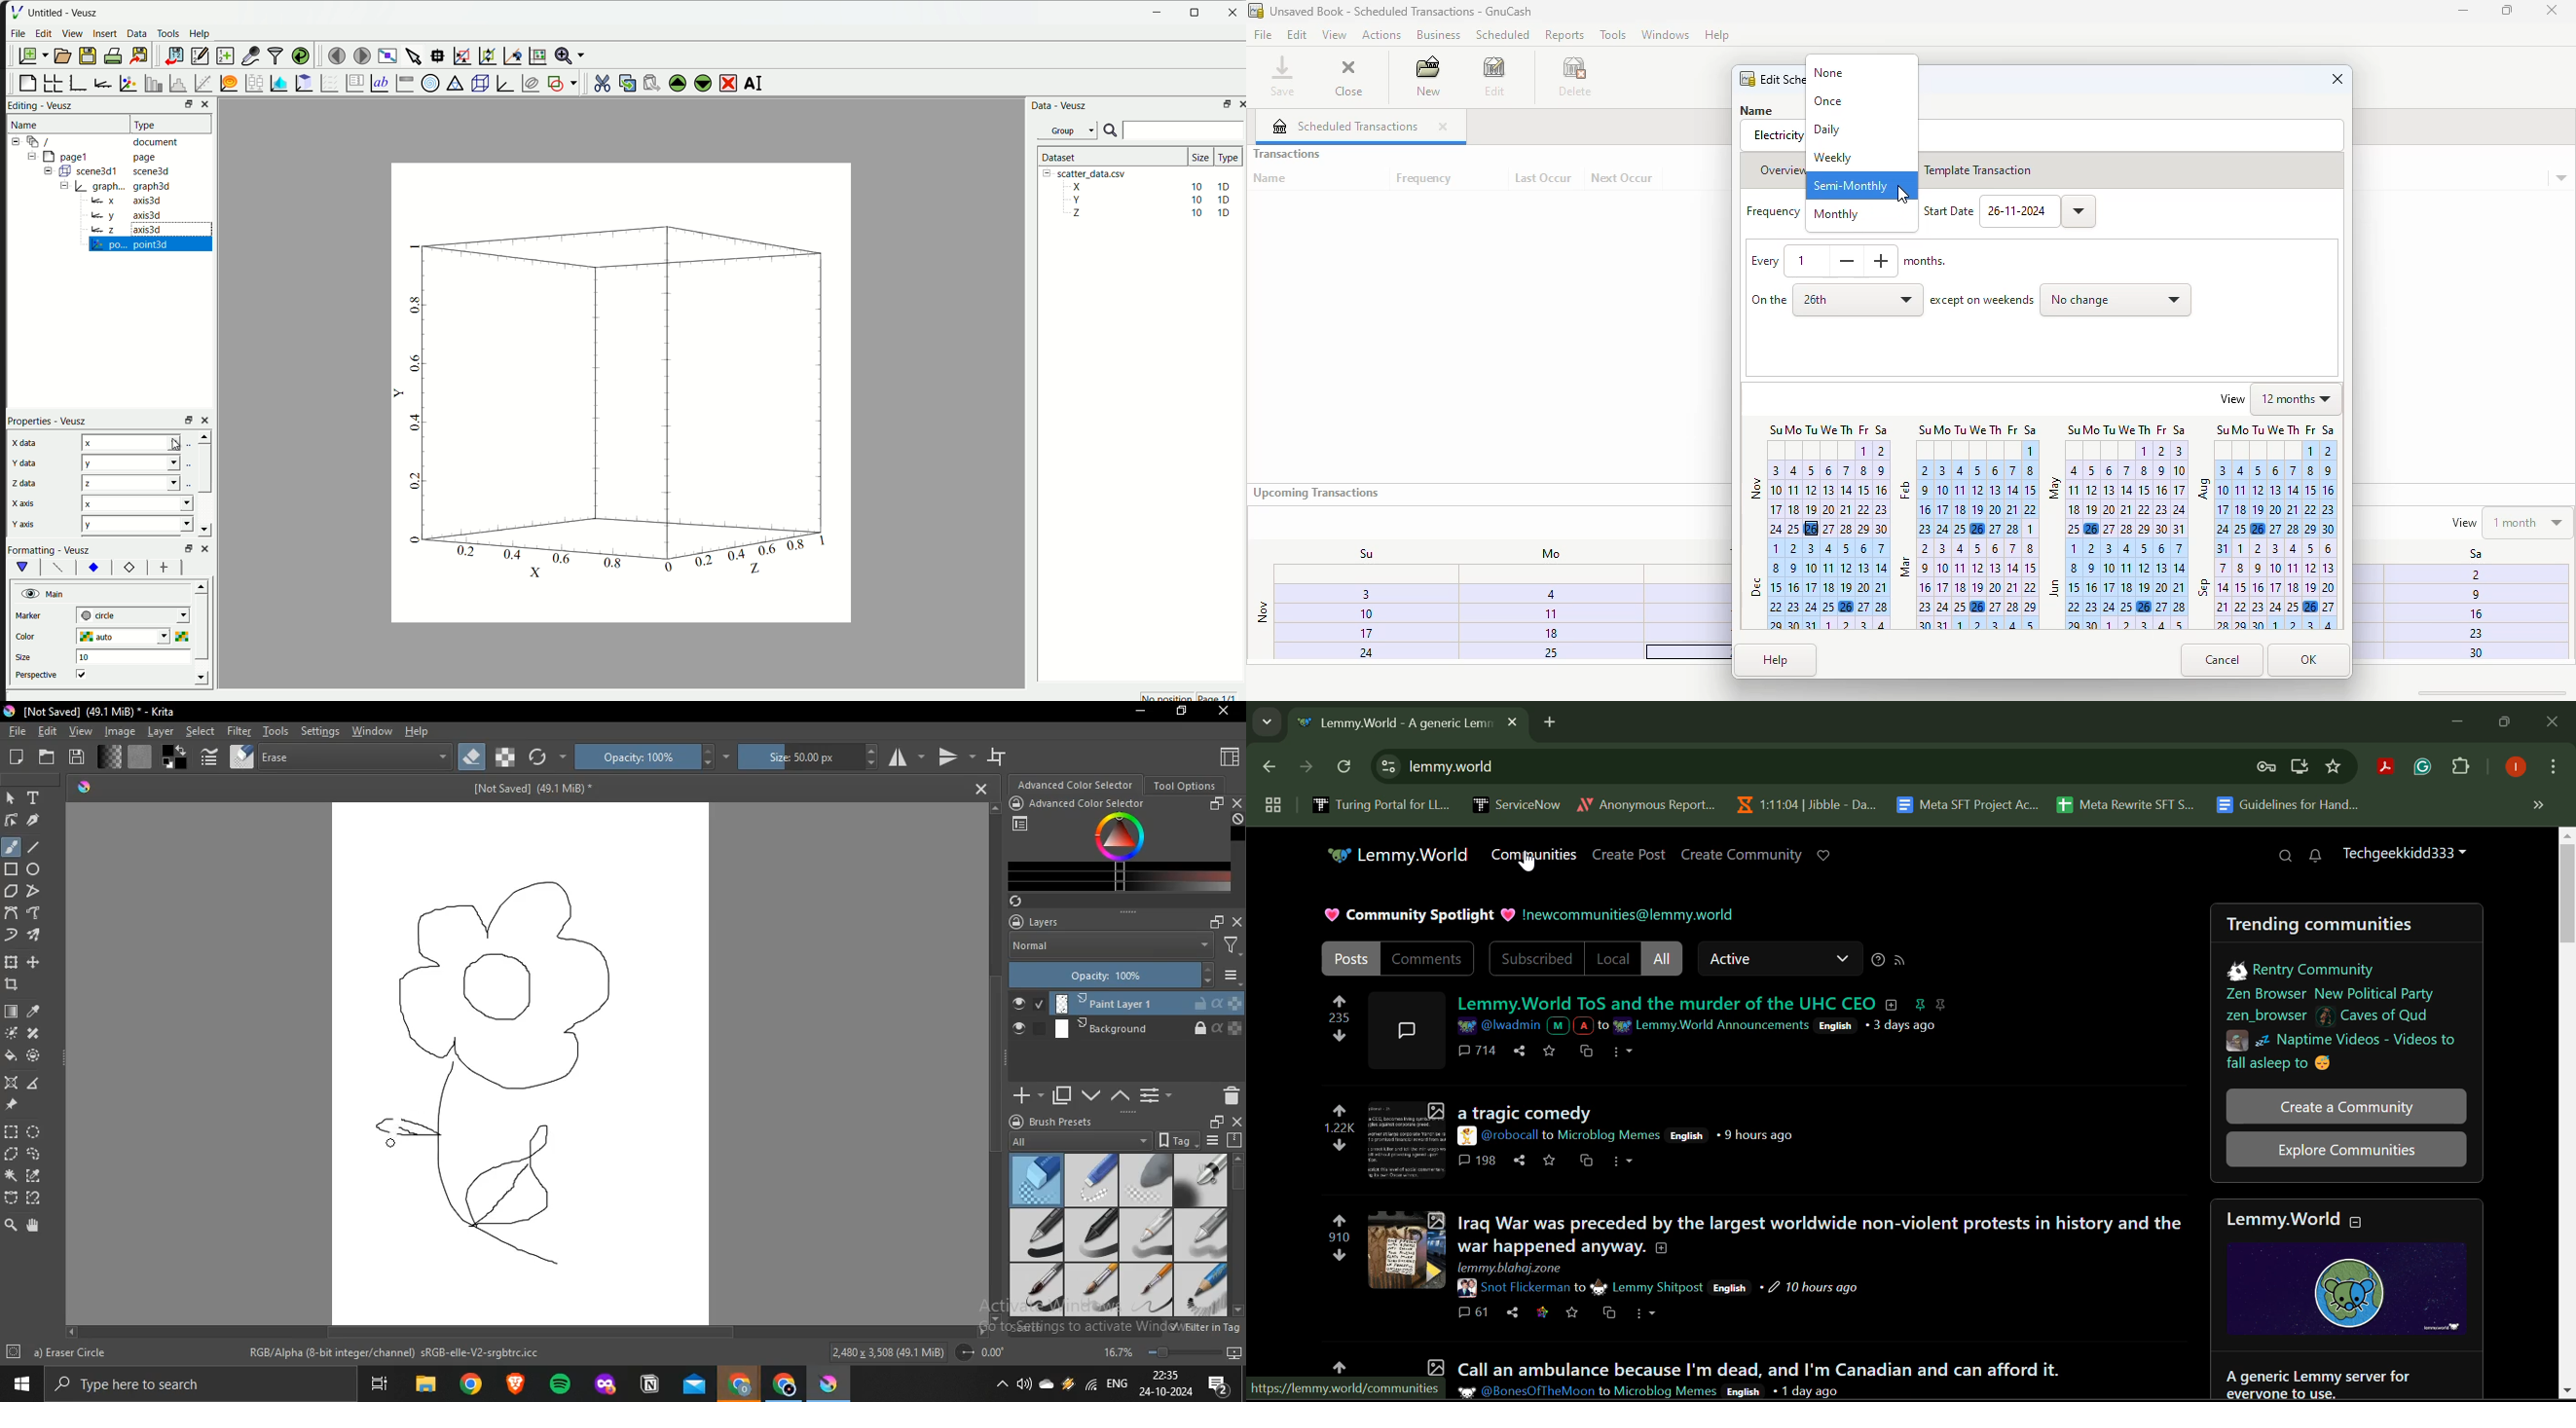 Image resolution: width=2576 pixels, height=1428 pixels. Describe the element at coordinates (37, 1132) in the screenshot. I see `ellptical selection tool` at that location.